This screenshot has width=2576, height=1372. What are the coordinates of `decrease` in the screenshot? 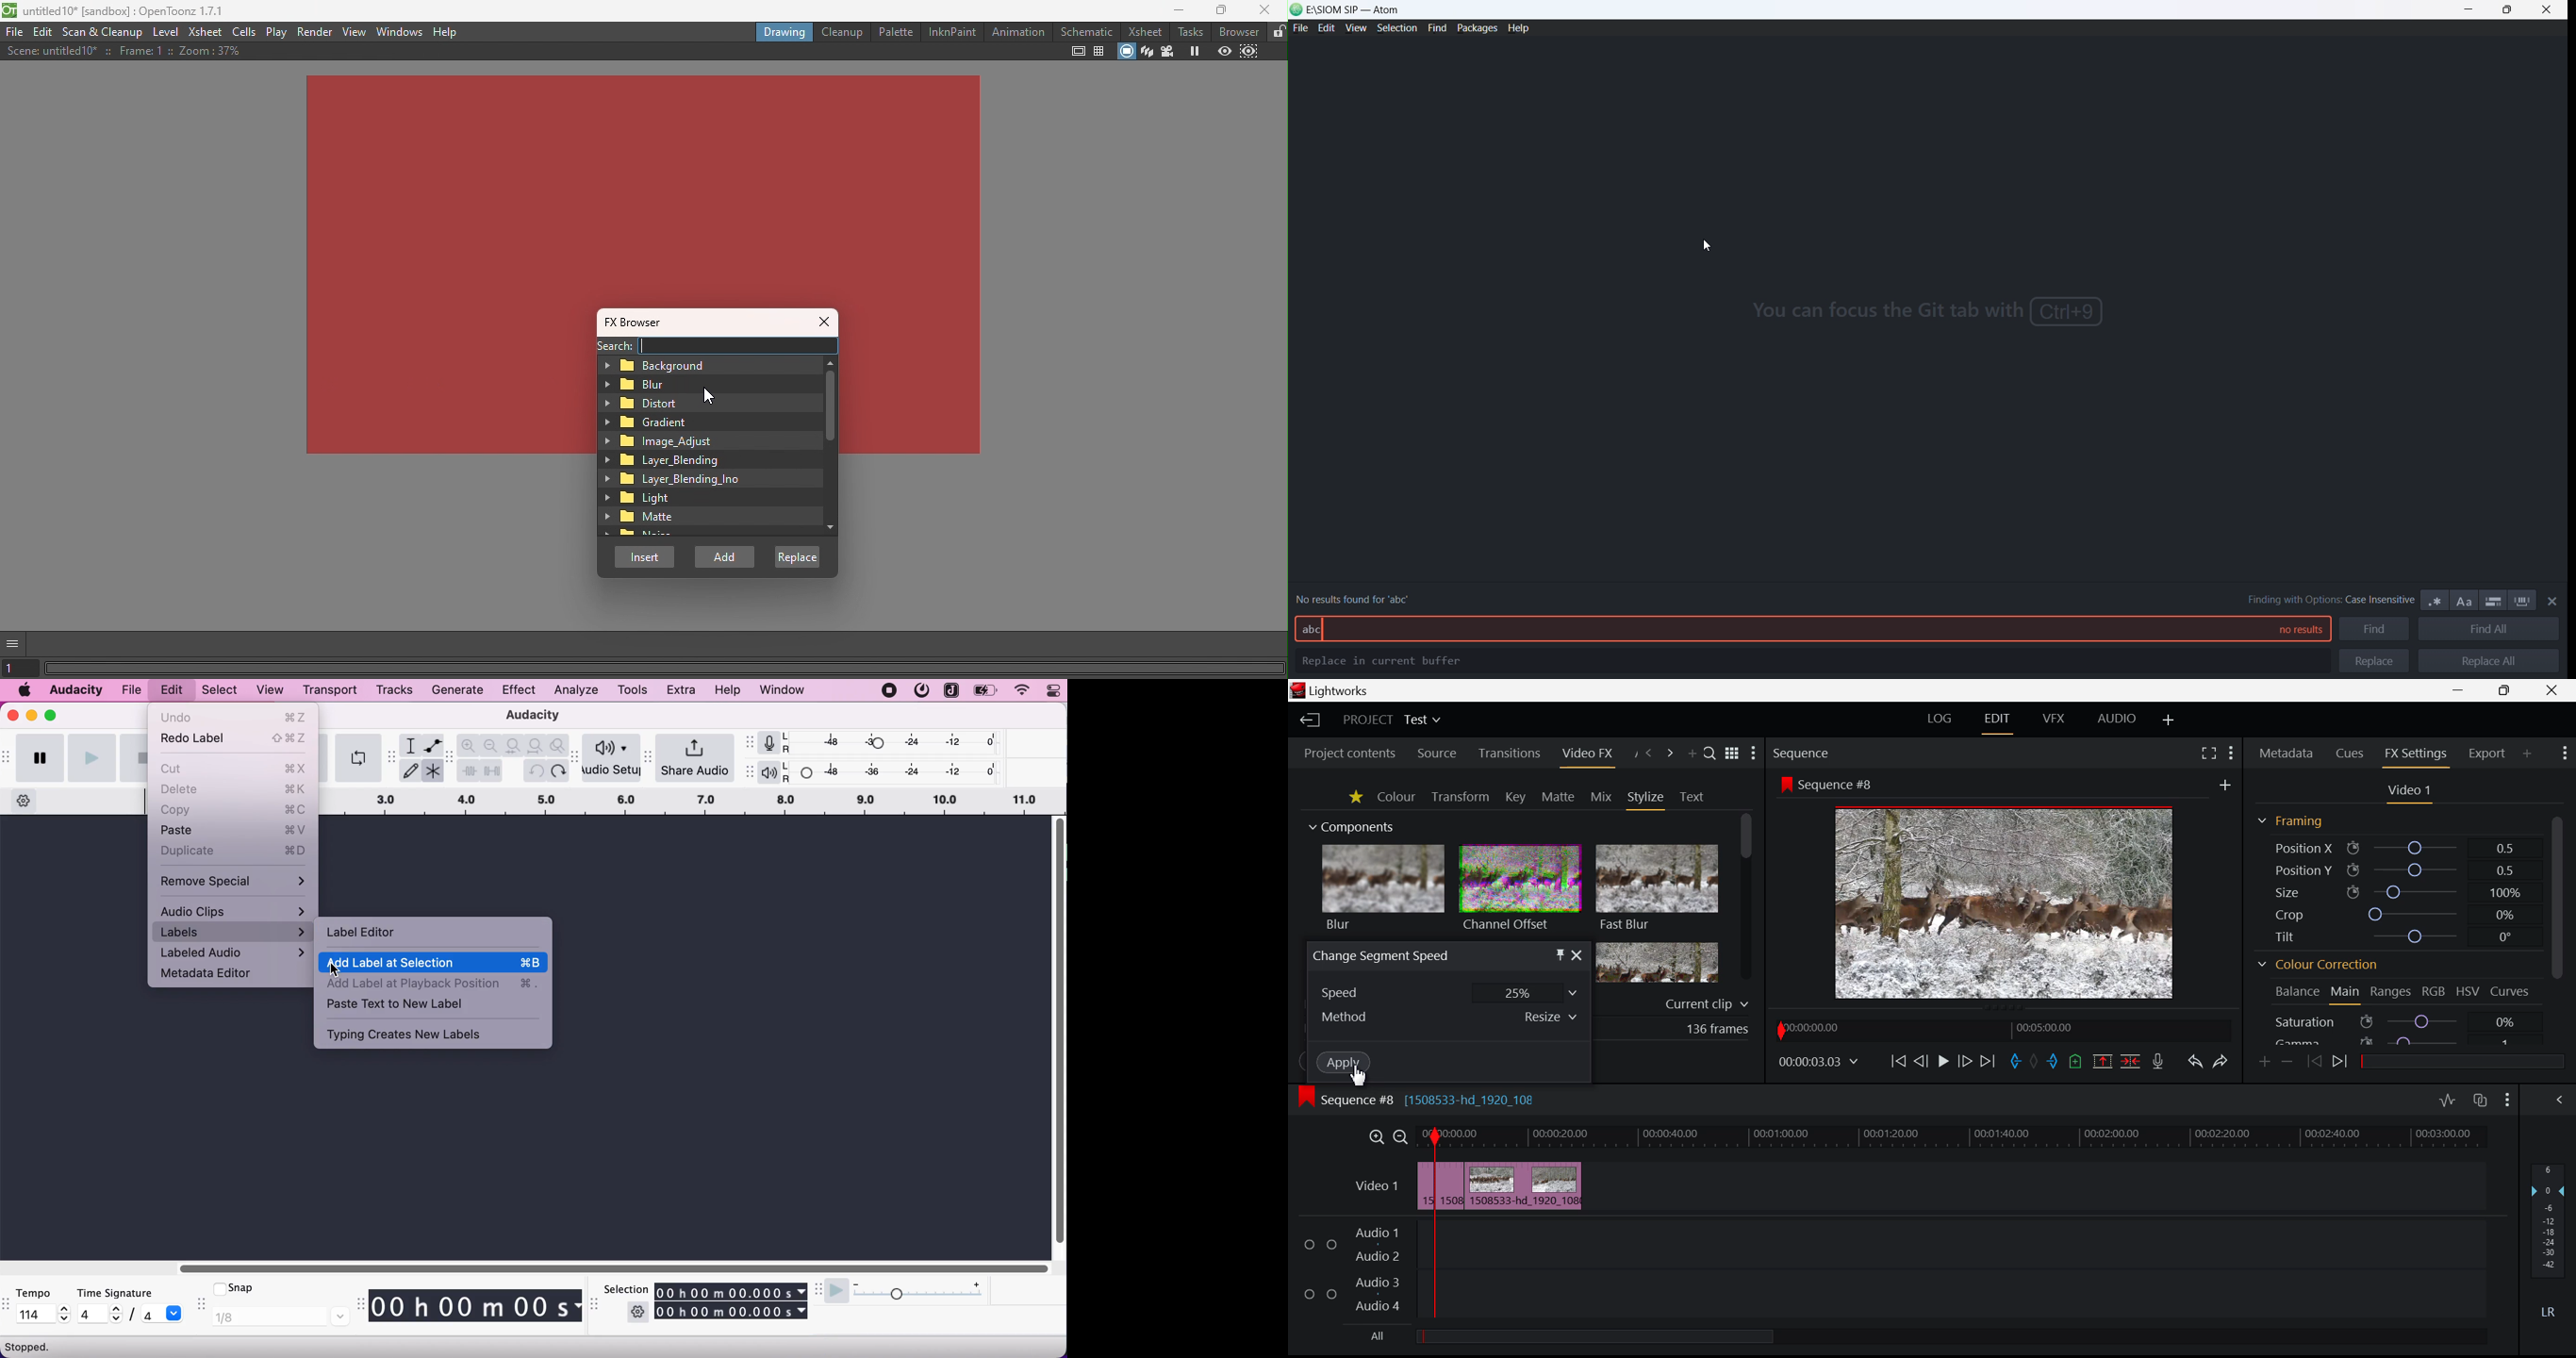 It's located at (856, 1282).